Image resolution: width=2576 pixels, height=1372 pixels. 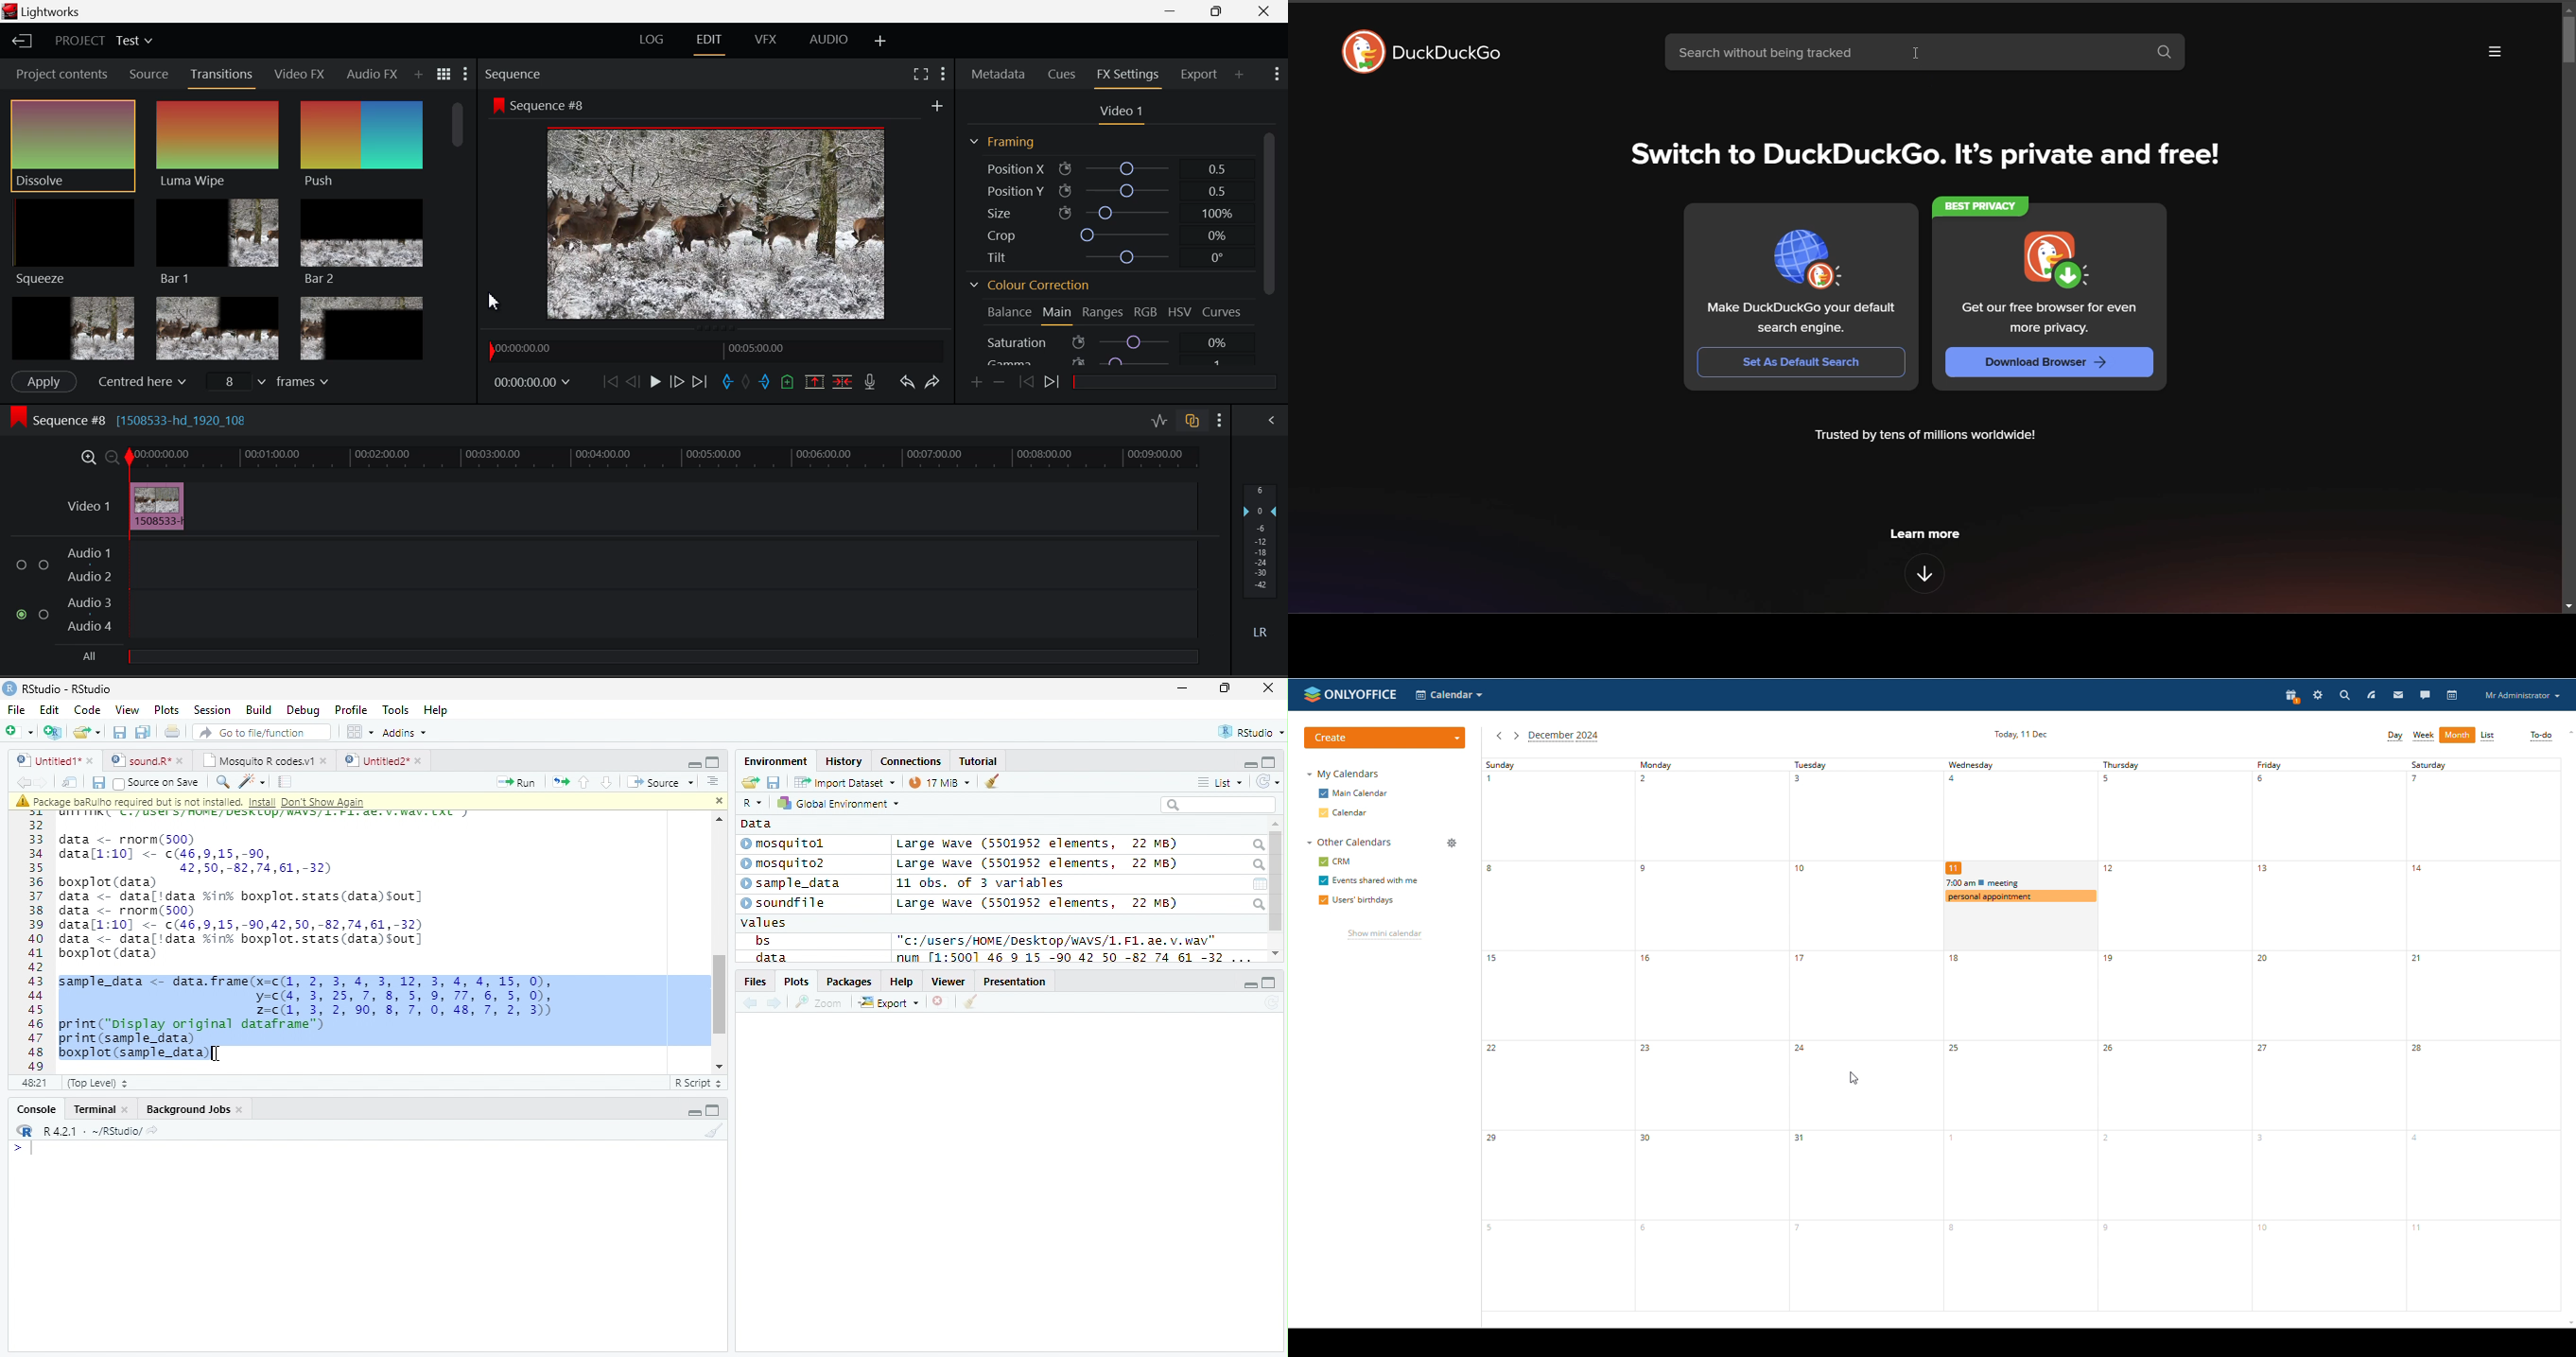 What do you see at coordinates (2394, 737) in the screenshot?
I see `day view` at bounding box center [2394, 737].